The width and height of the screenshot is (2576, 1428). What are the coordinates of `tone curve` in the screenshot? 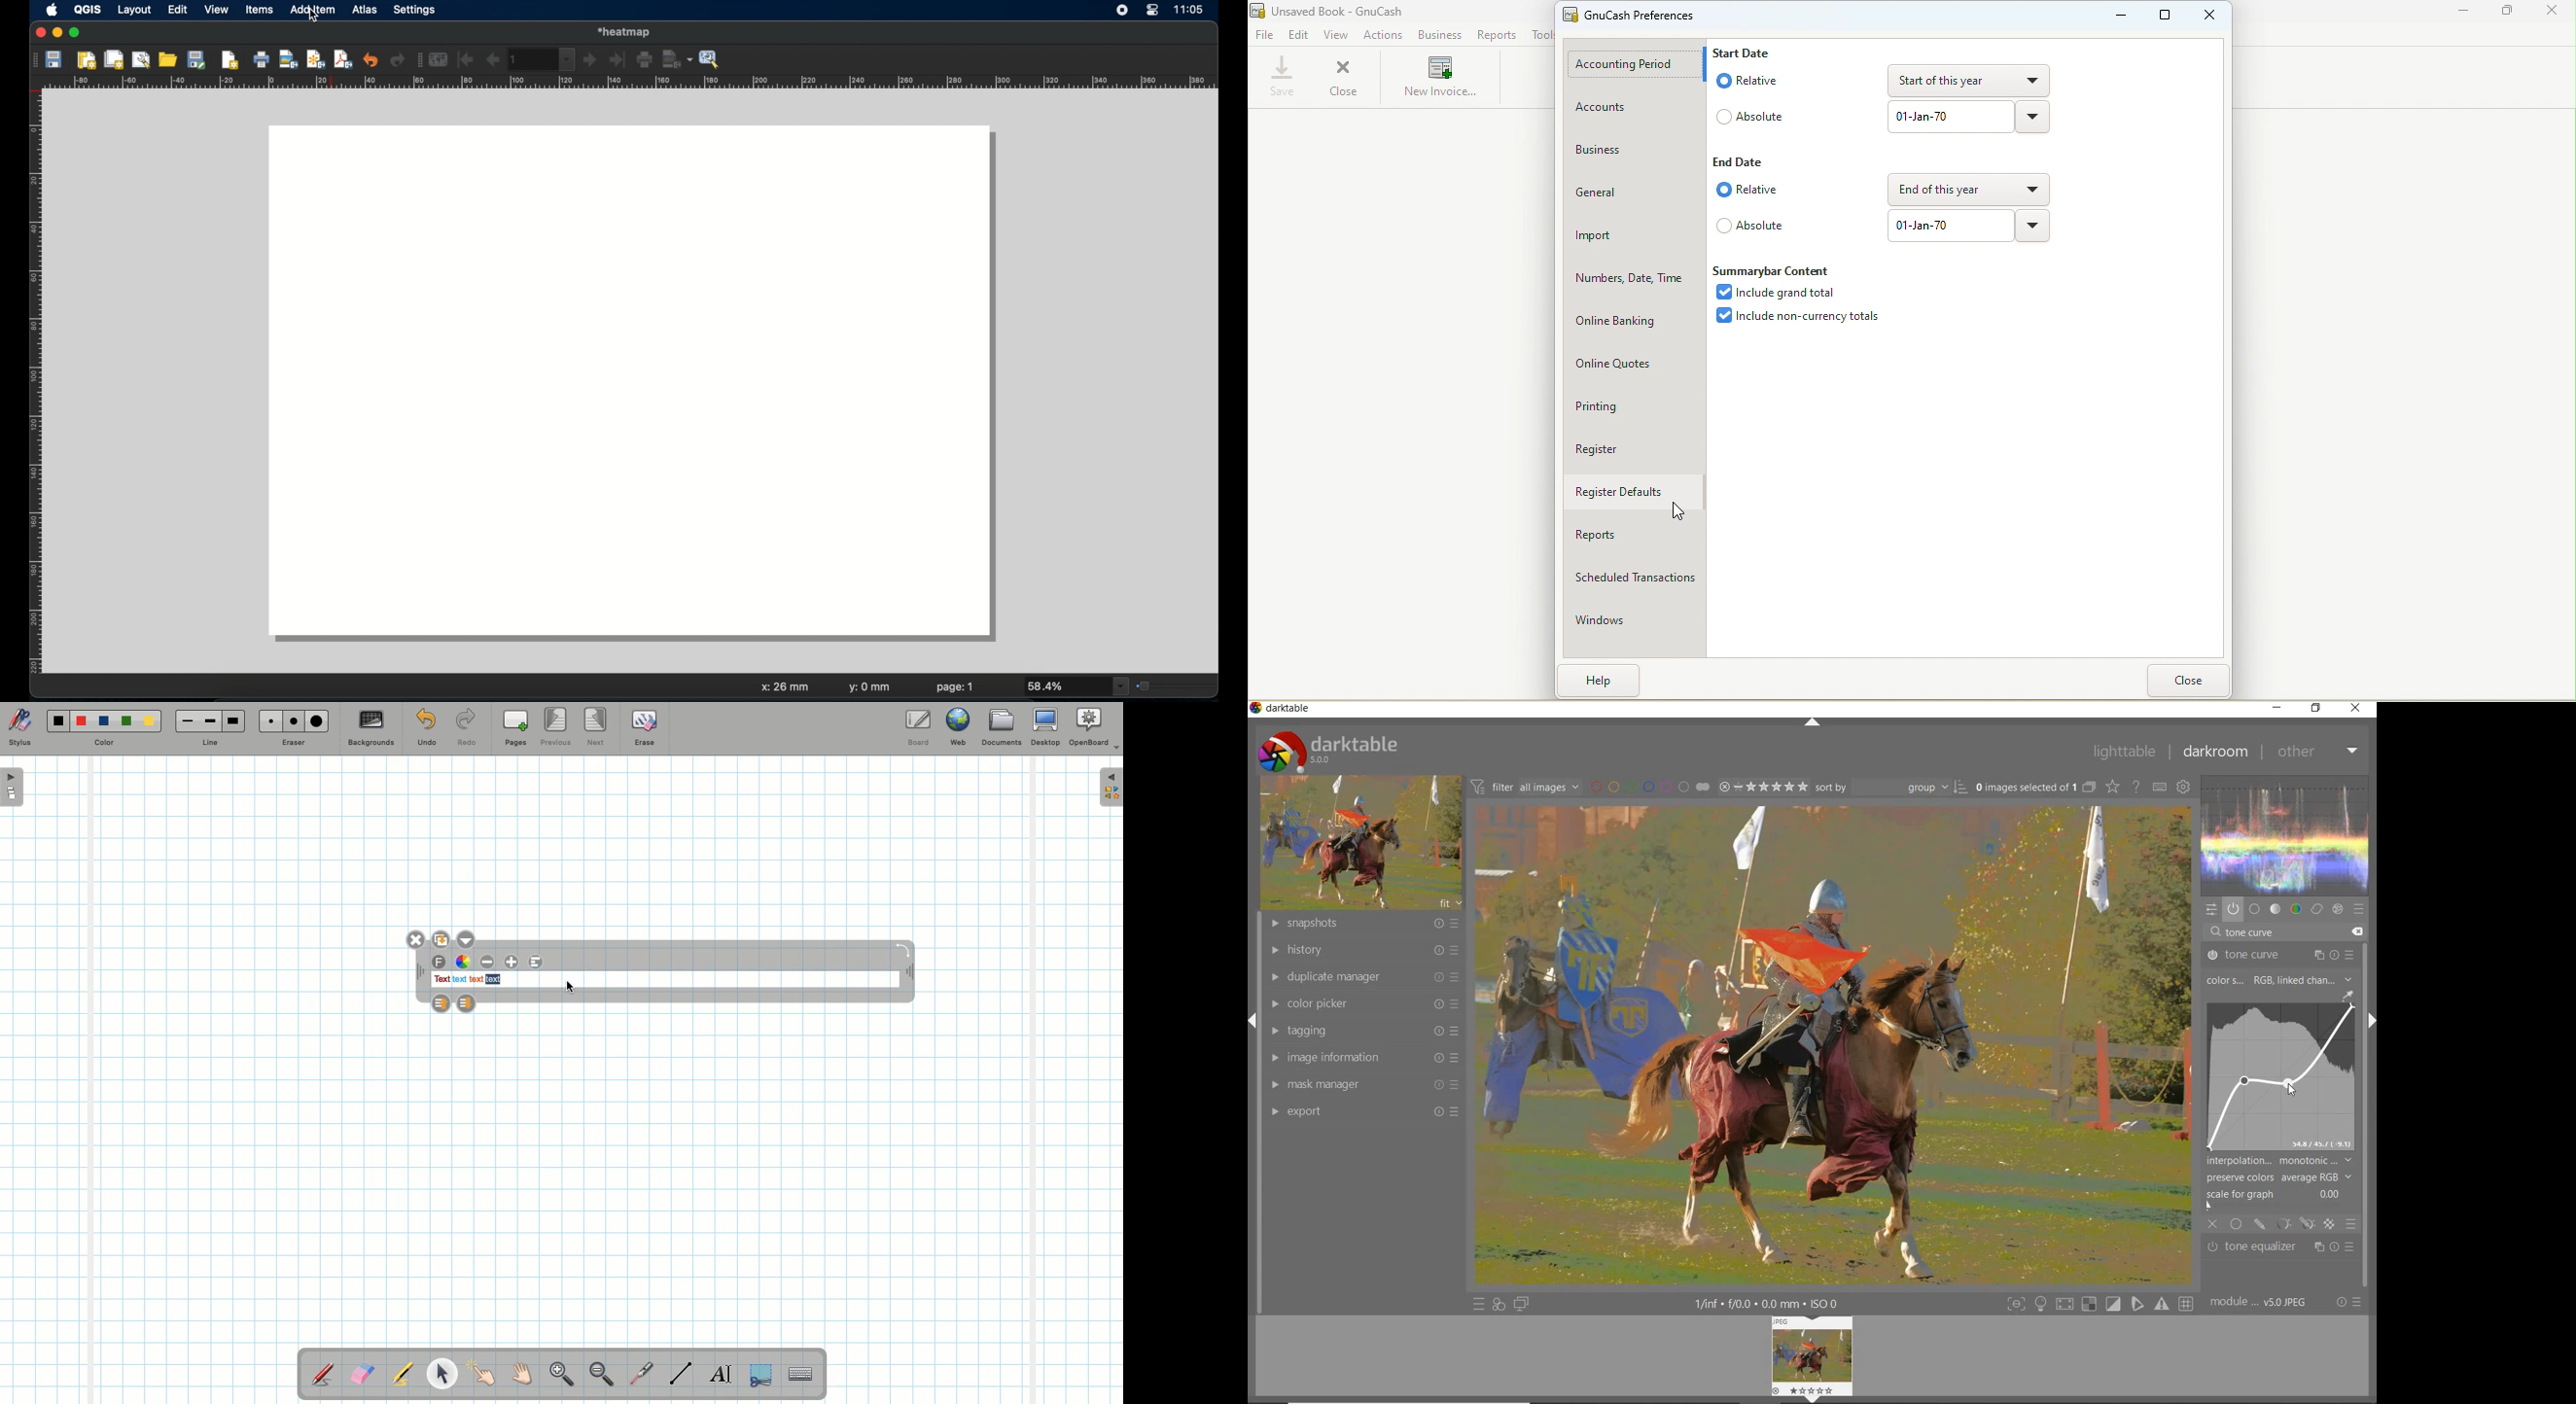 It's located at (2281, 956).